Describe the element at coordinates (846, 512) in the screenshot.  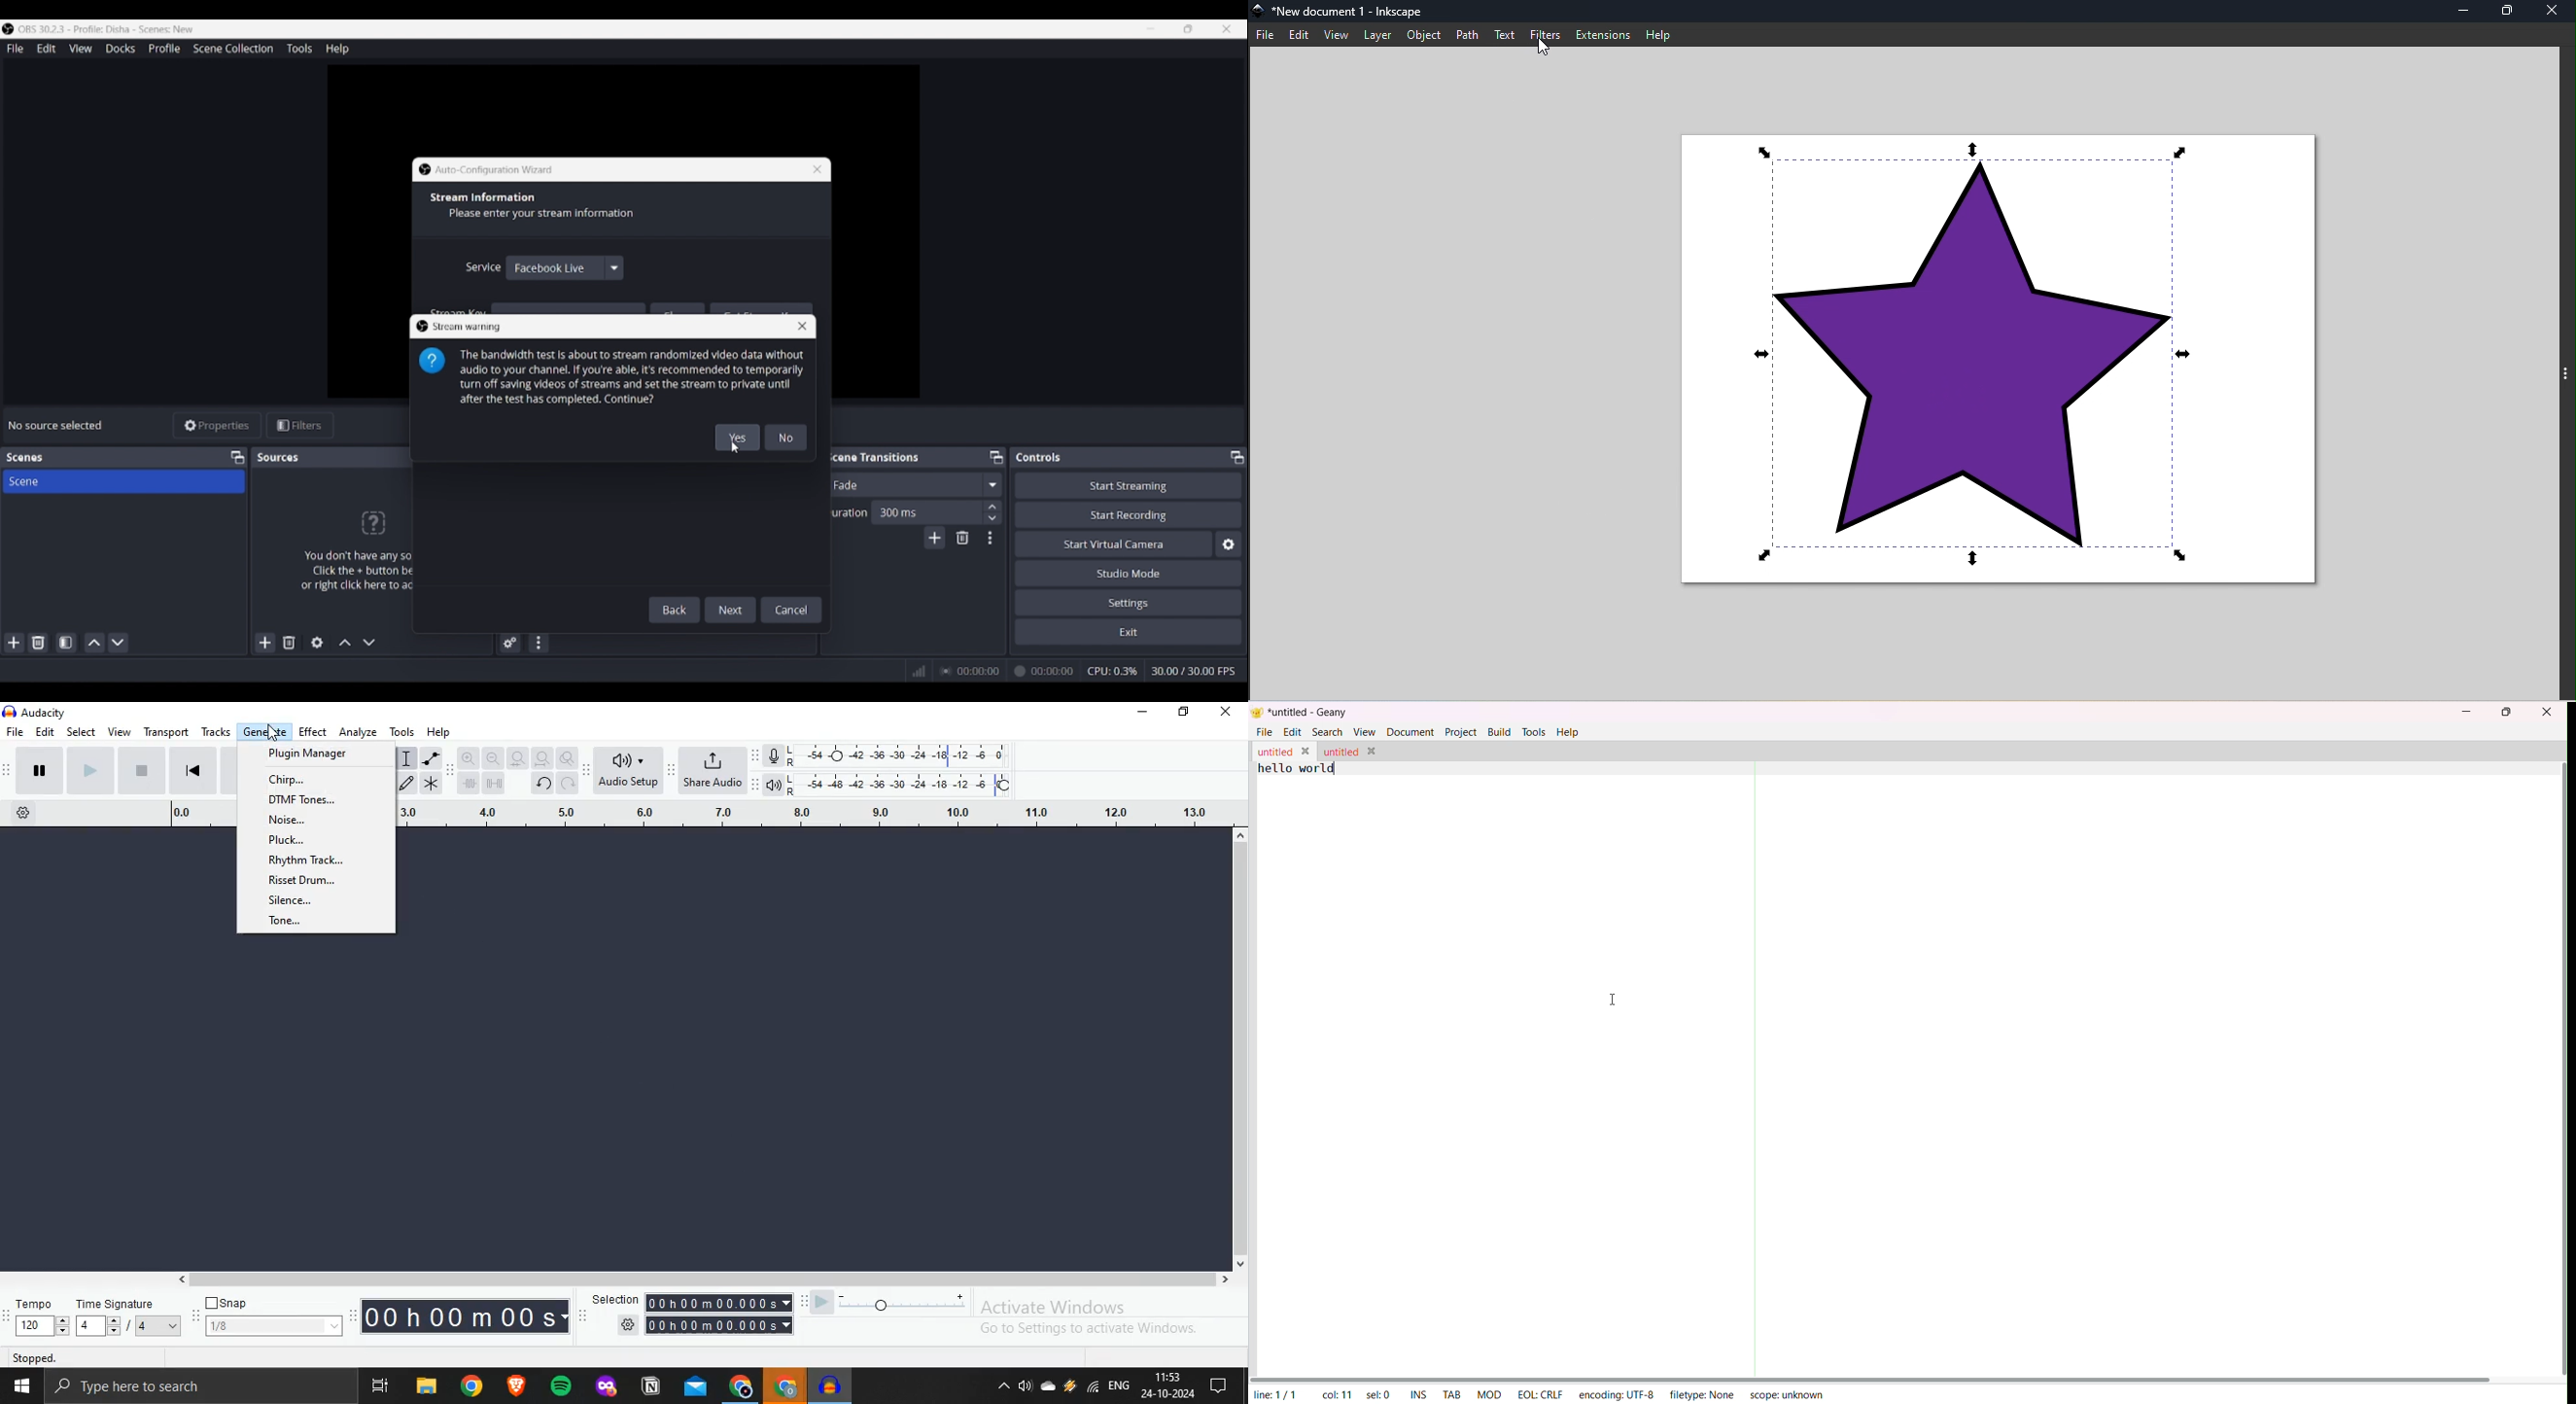
I see `Indicates duration` at that location.